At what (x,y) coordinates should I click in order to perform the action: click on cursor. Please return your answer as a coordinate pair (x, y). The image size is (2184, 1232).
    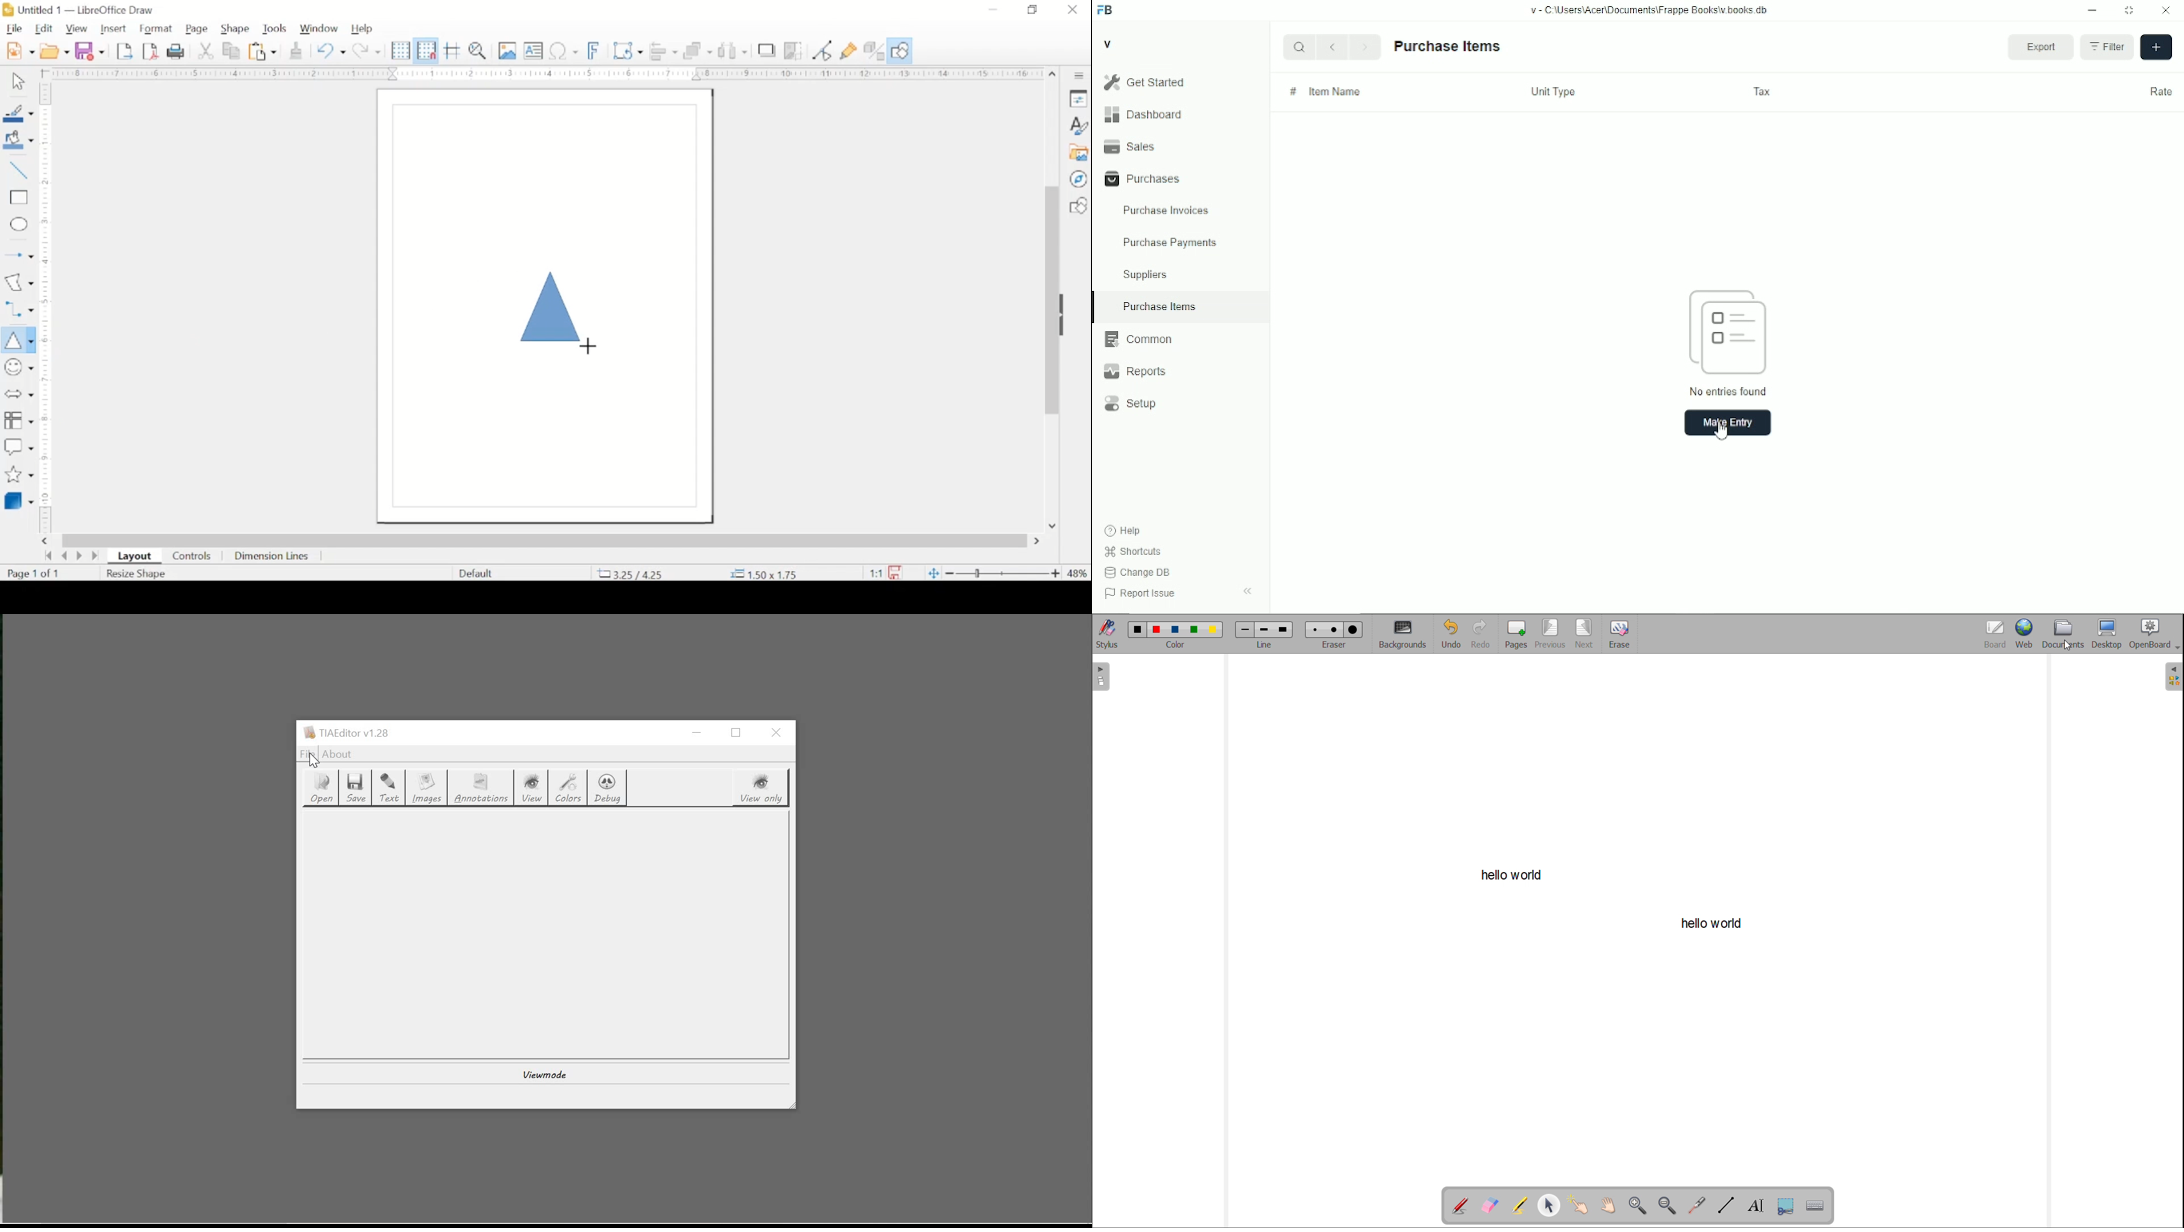
    Looking at the image, I should click on (1721, 430).